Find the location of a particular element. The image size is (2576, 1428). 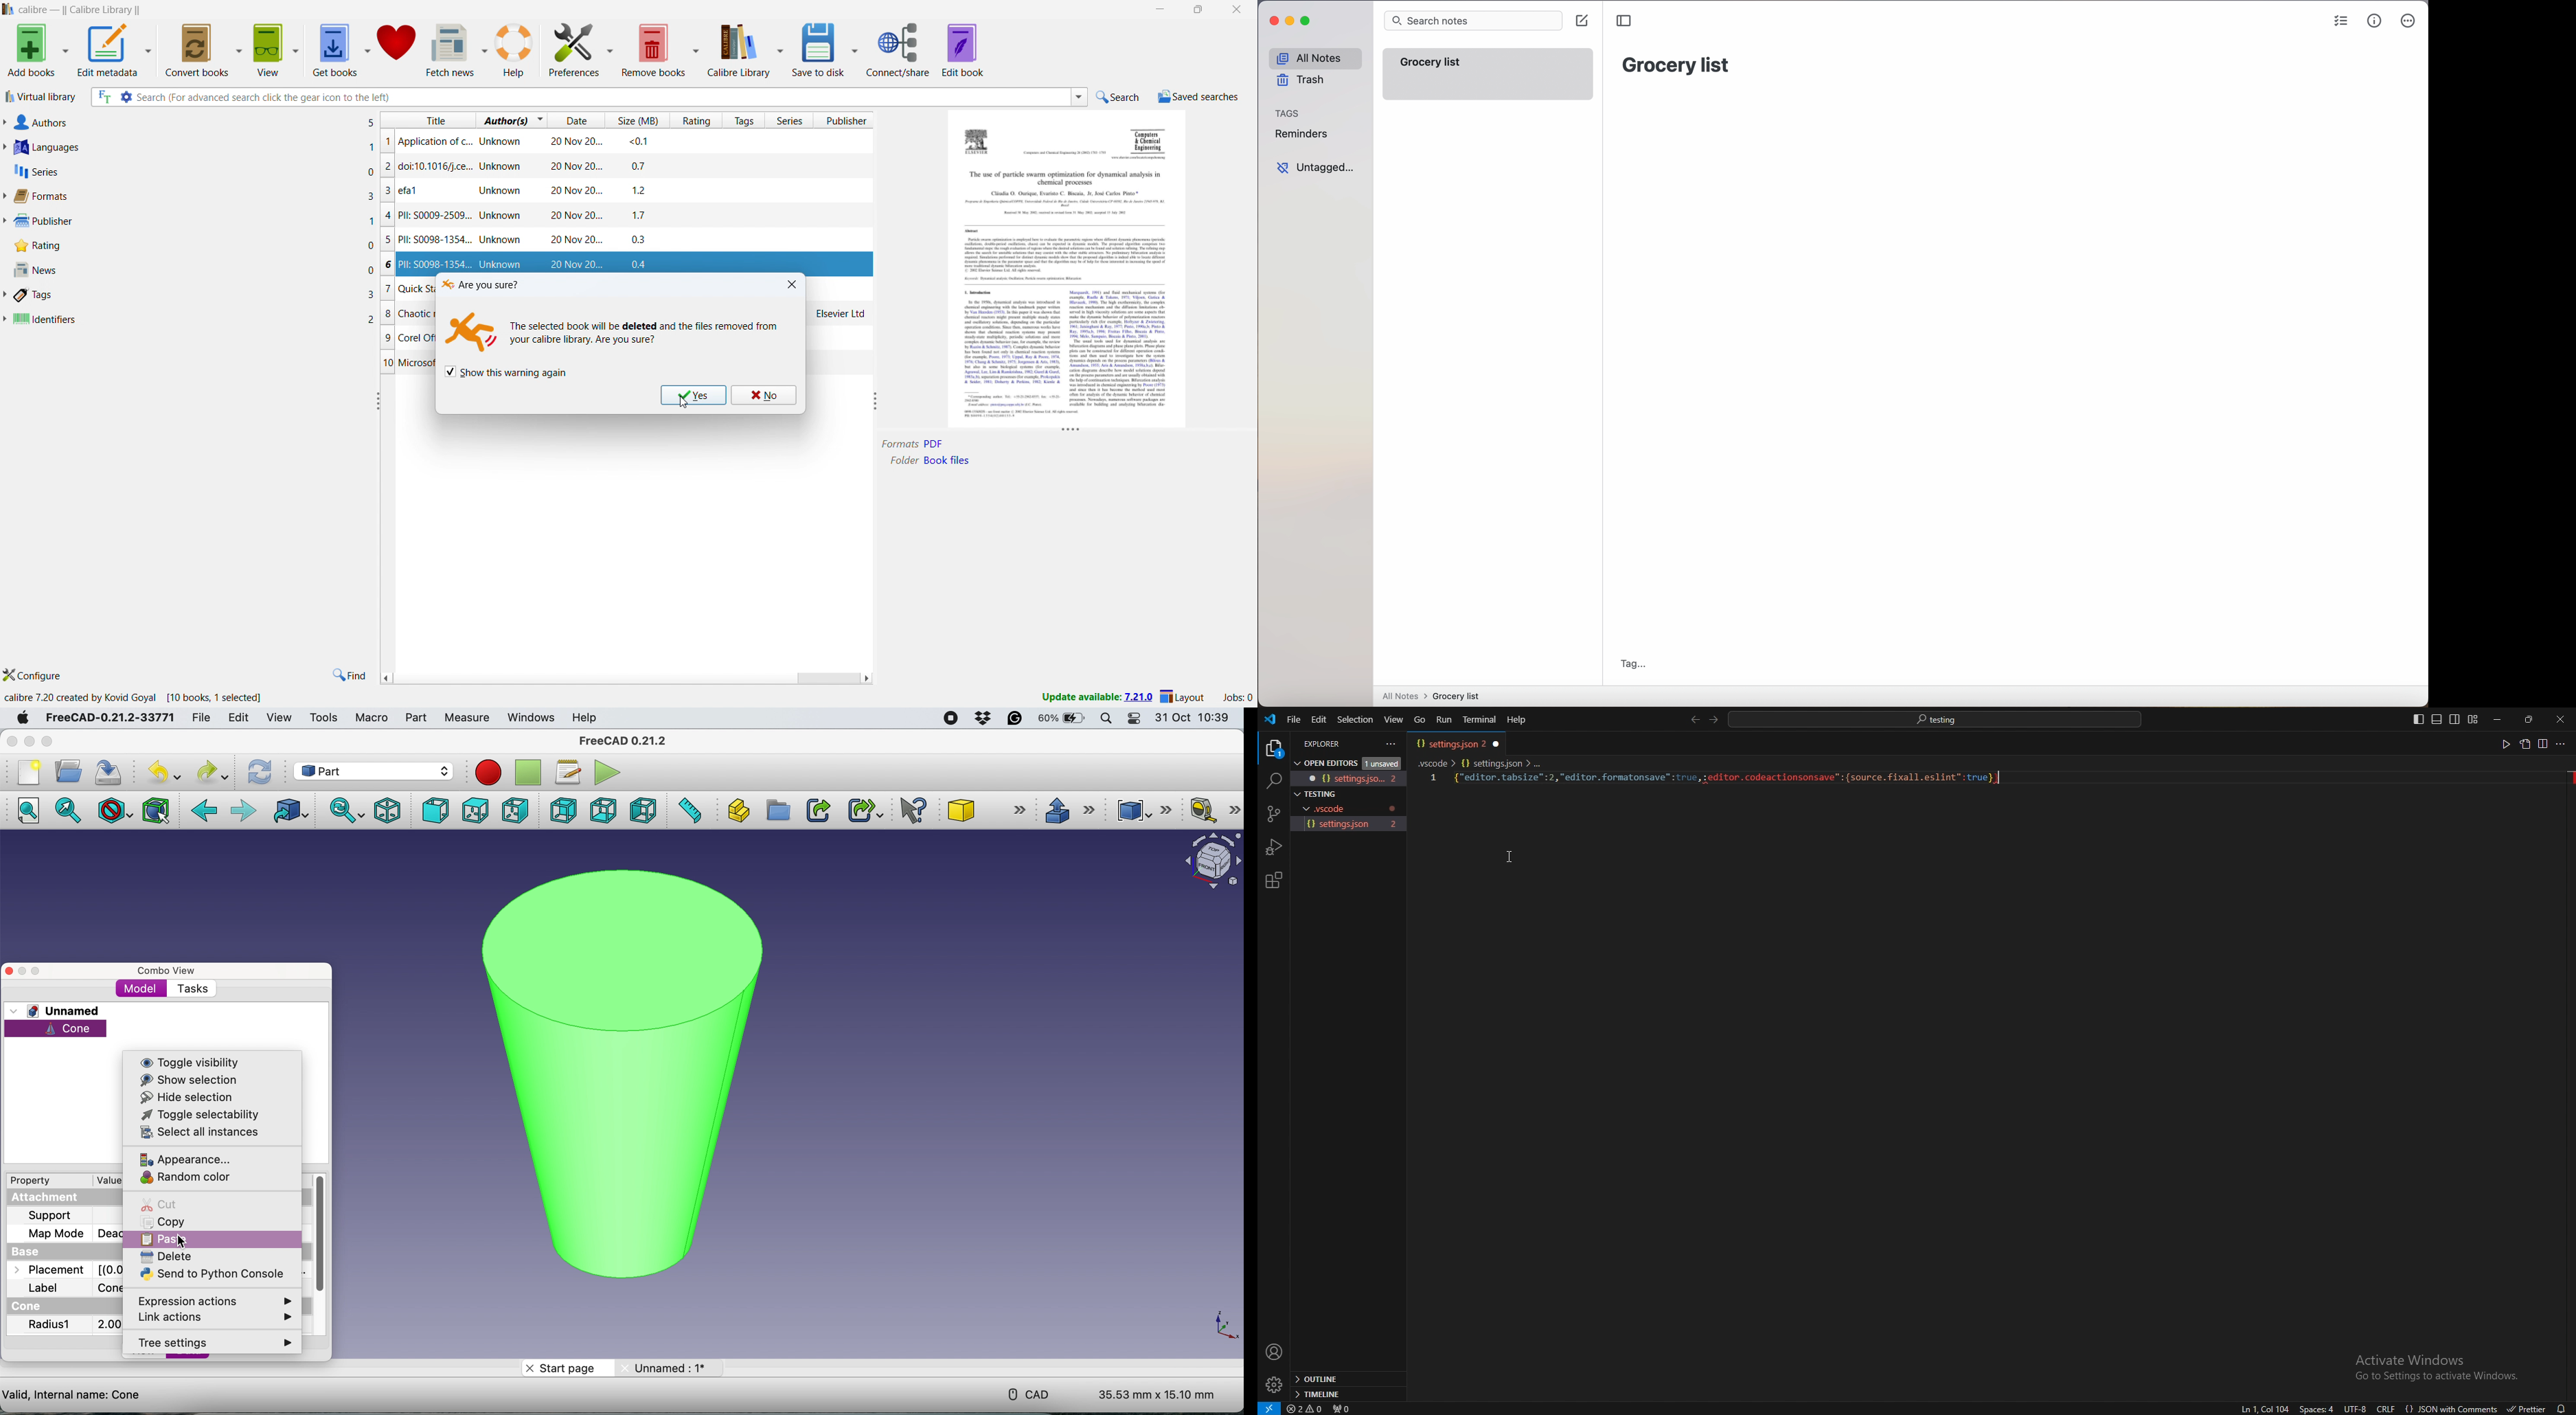

extension is located at coordinates (1273, 880).